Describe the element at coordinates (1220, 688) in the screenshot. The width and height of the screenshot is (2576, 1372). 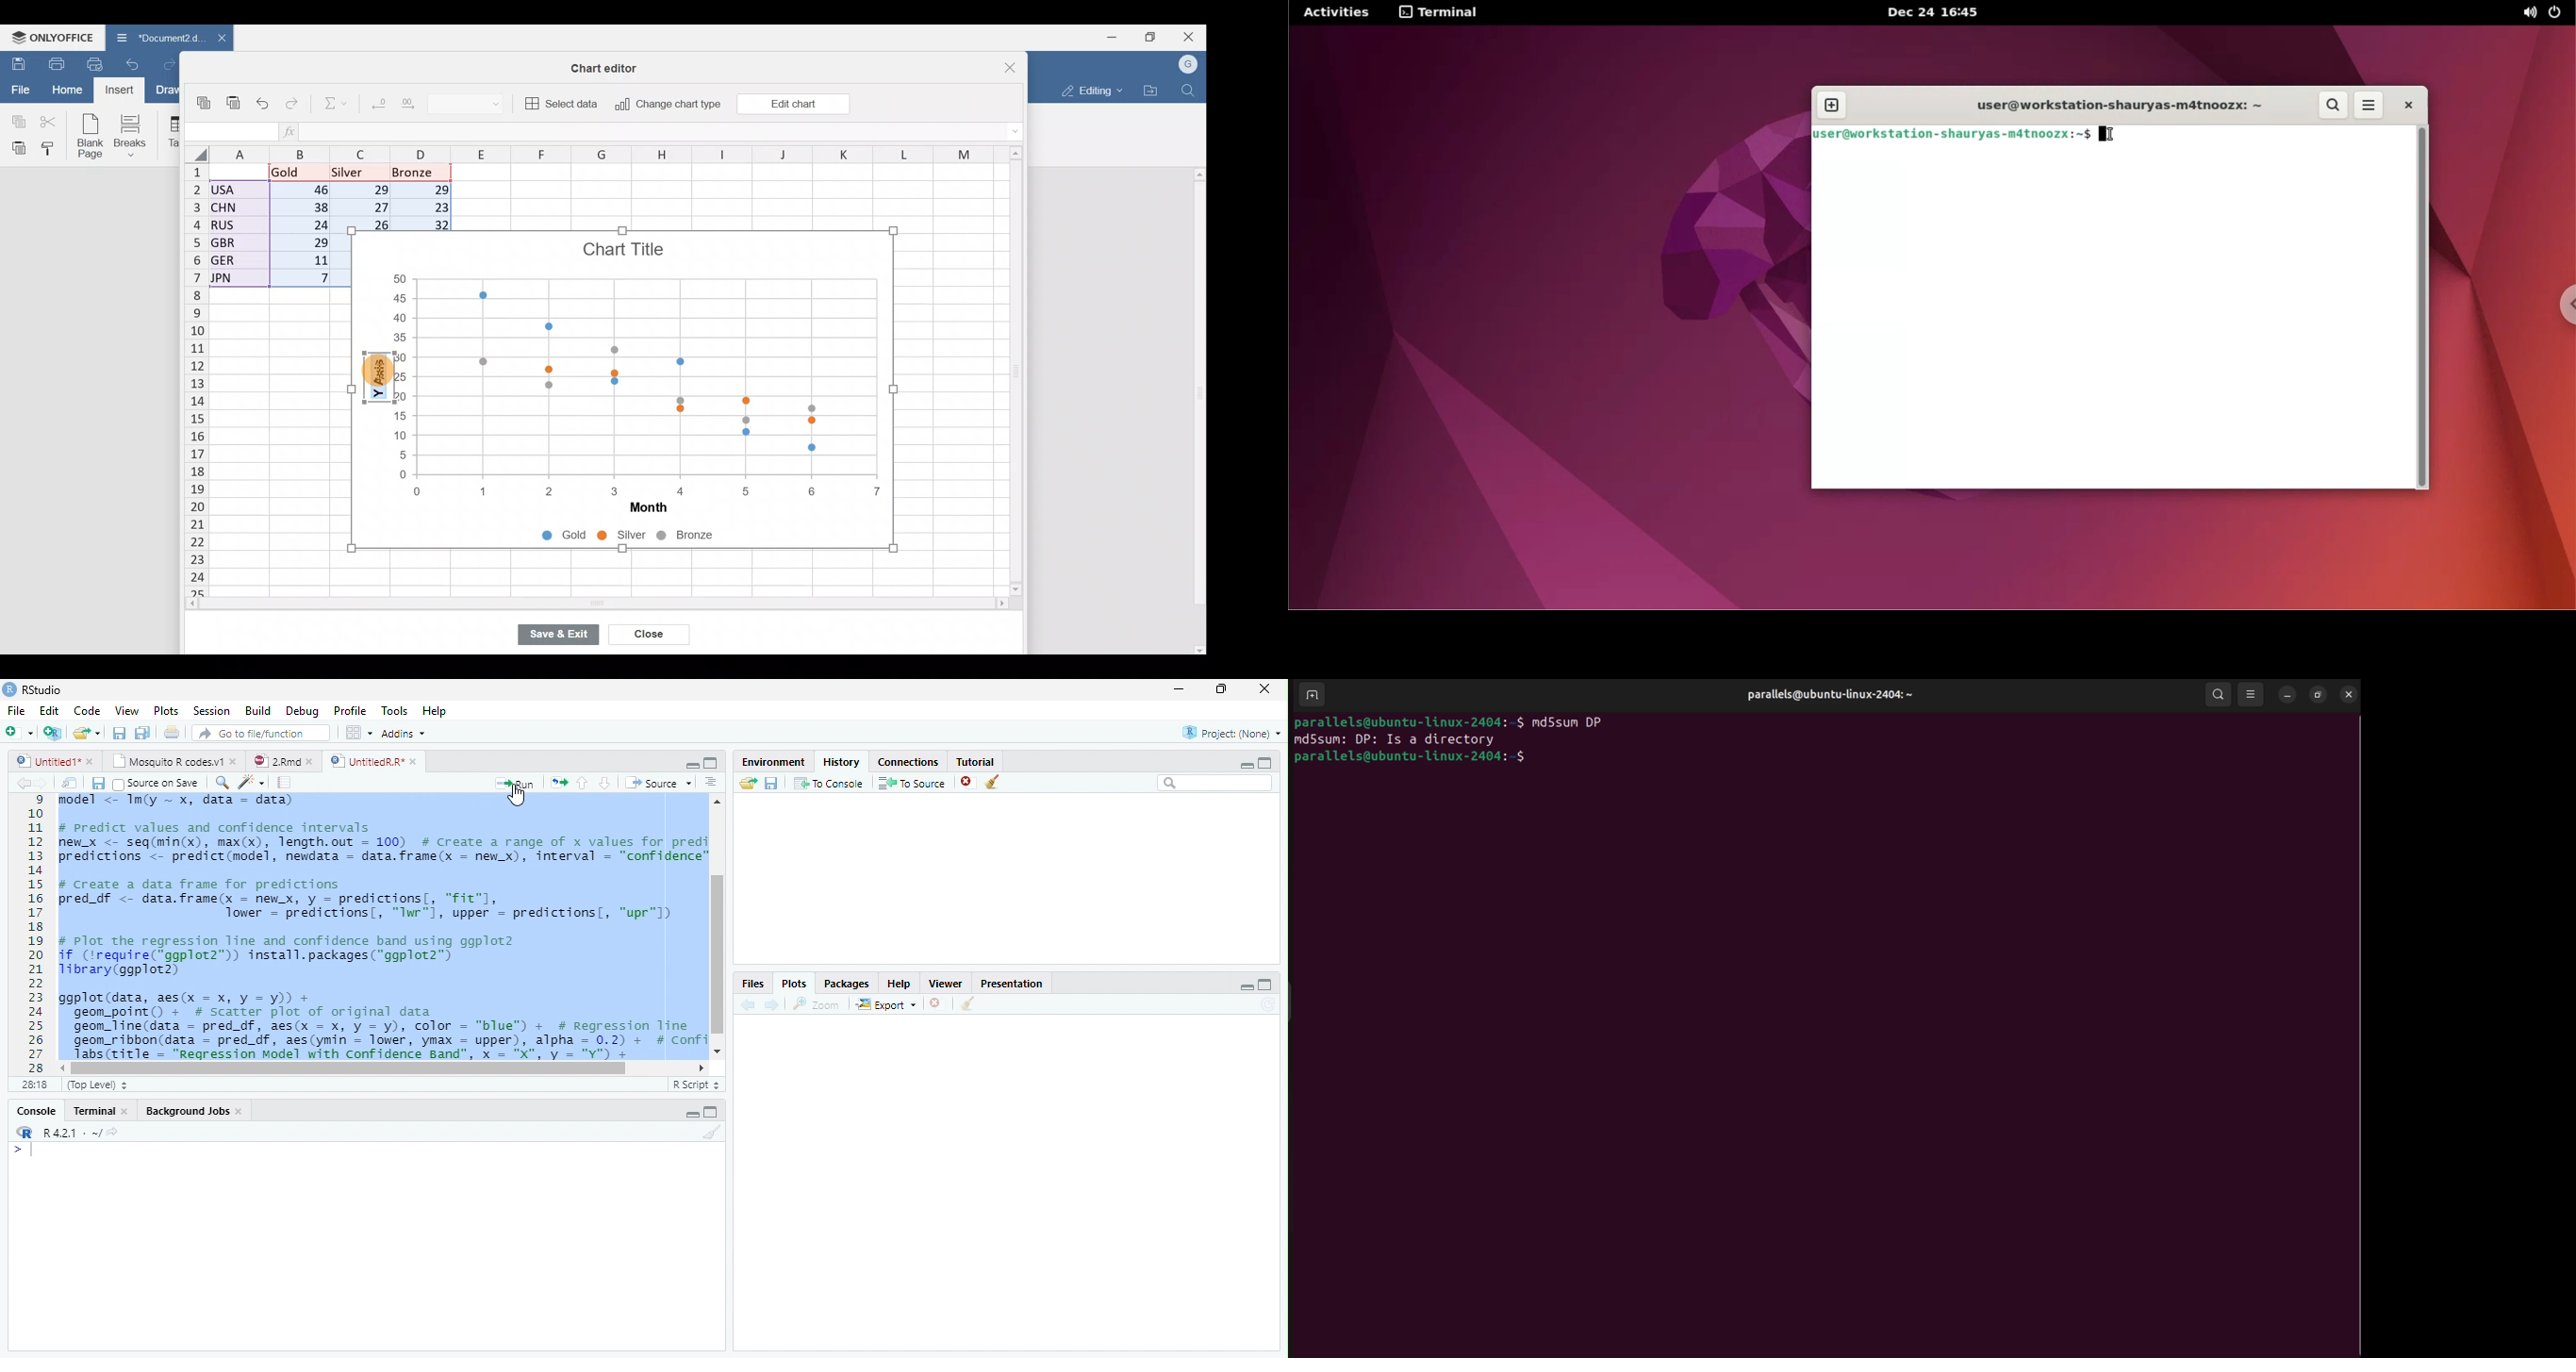
I see `Maximize` at that location.